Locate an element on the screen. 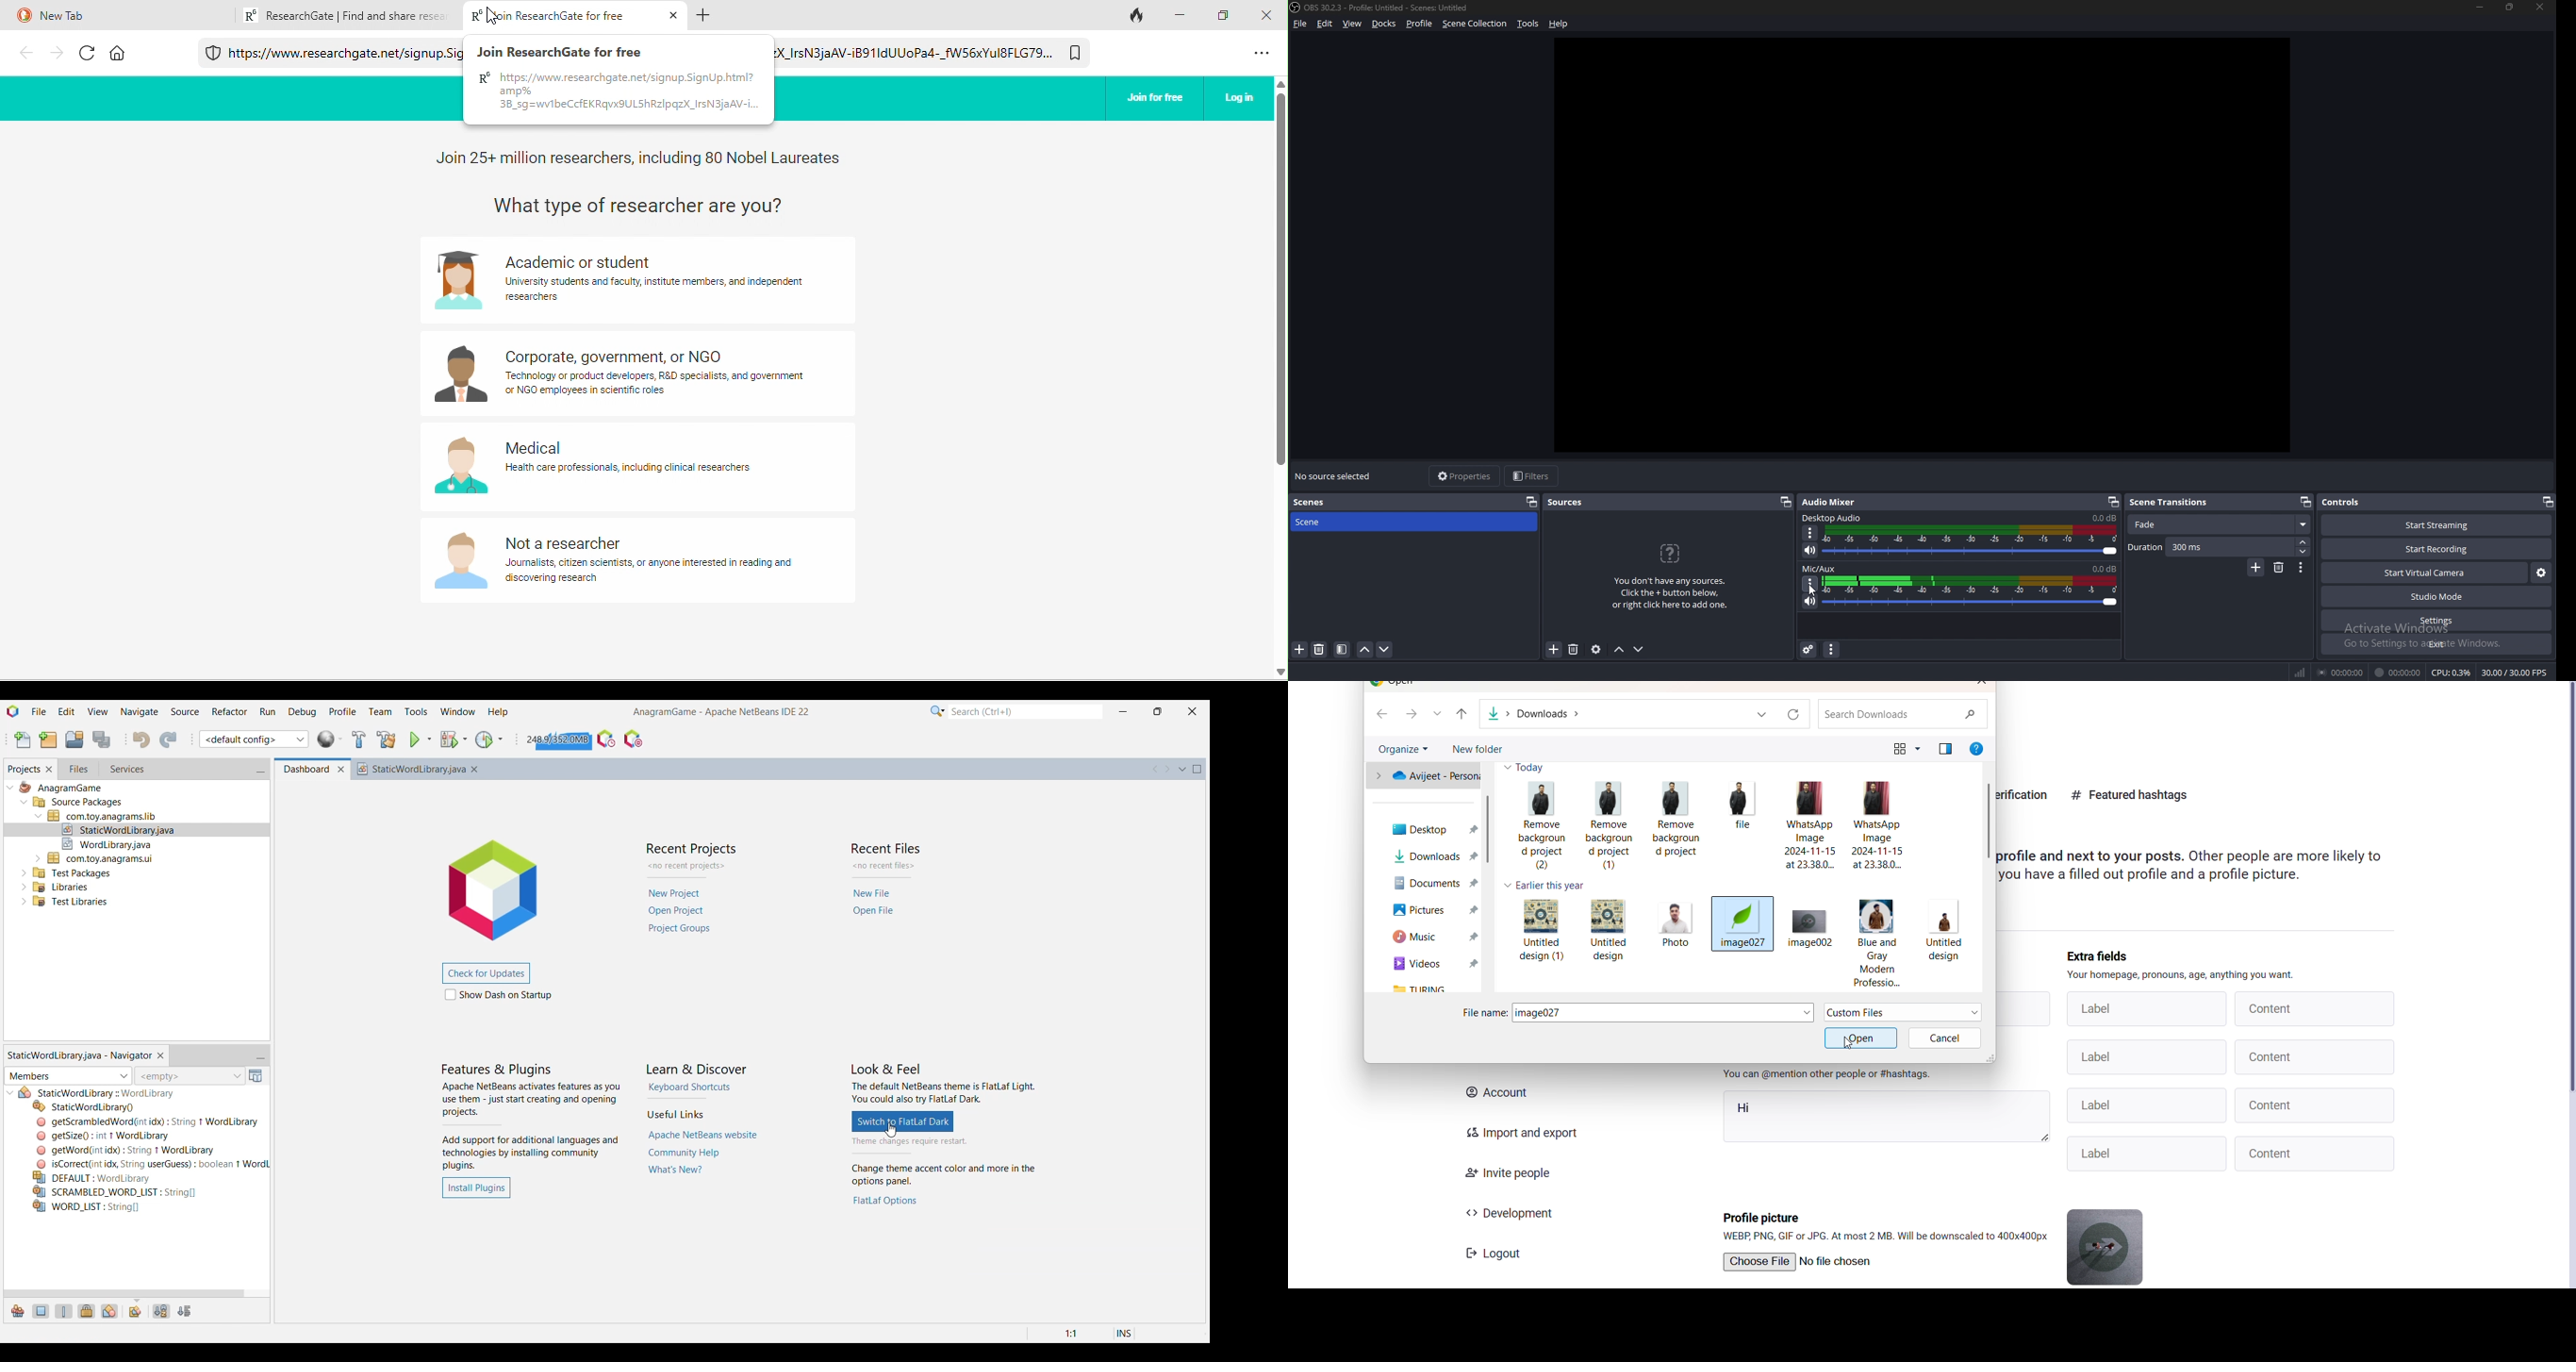  Label is located at coordinates (2150, 1153).